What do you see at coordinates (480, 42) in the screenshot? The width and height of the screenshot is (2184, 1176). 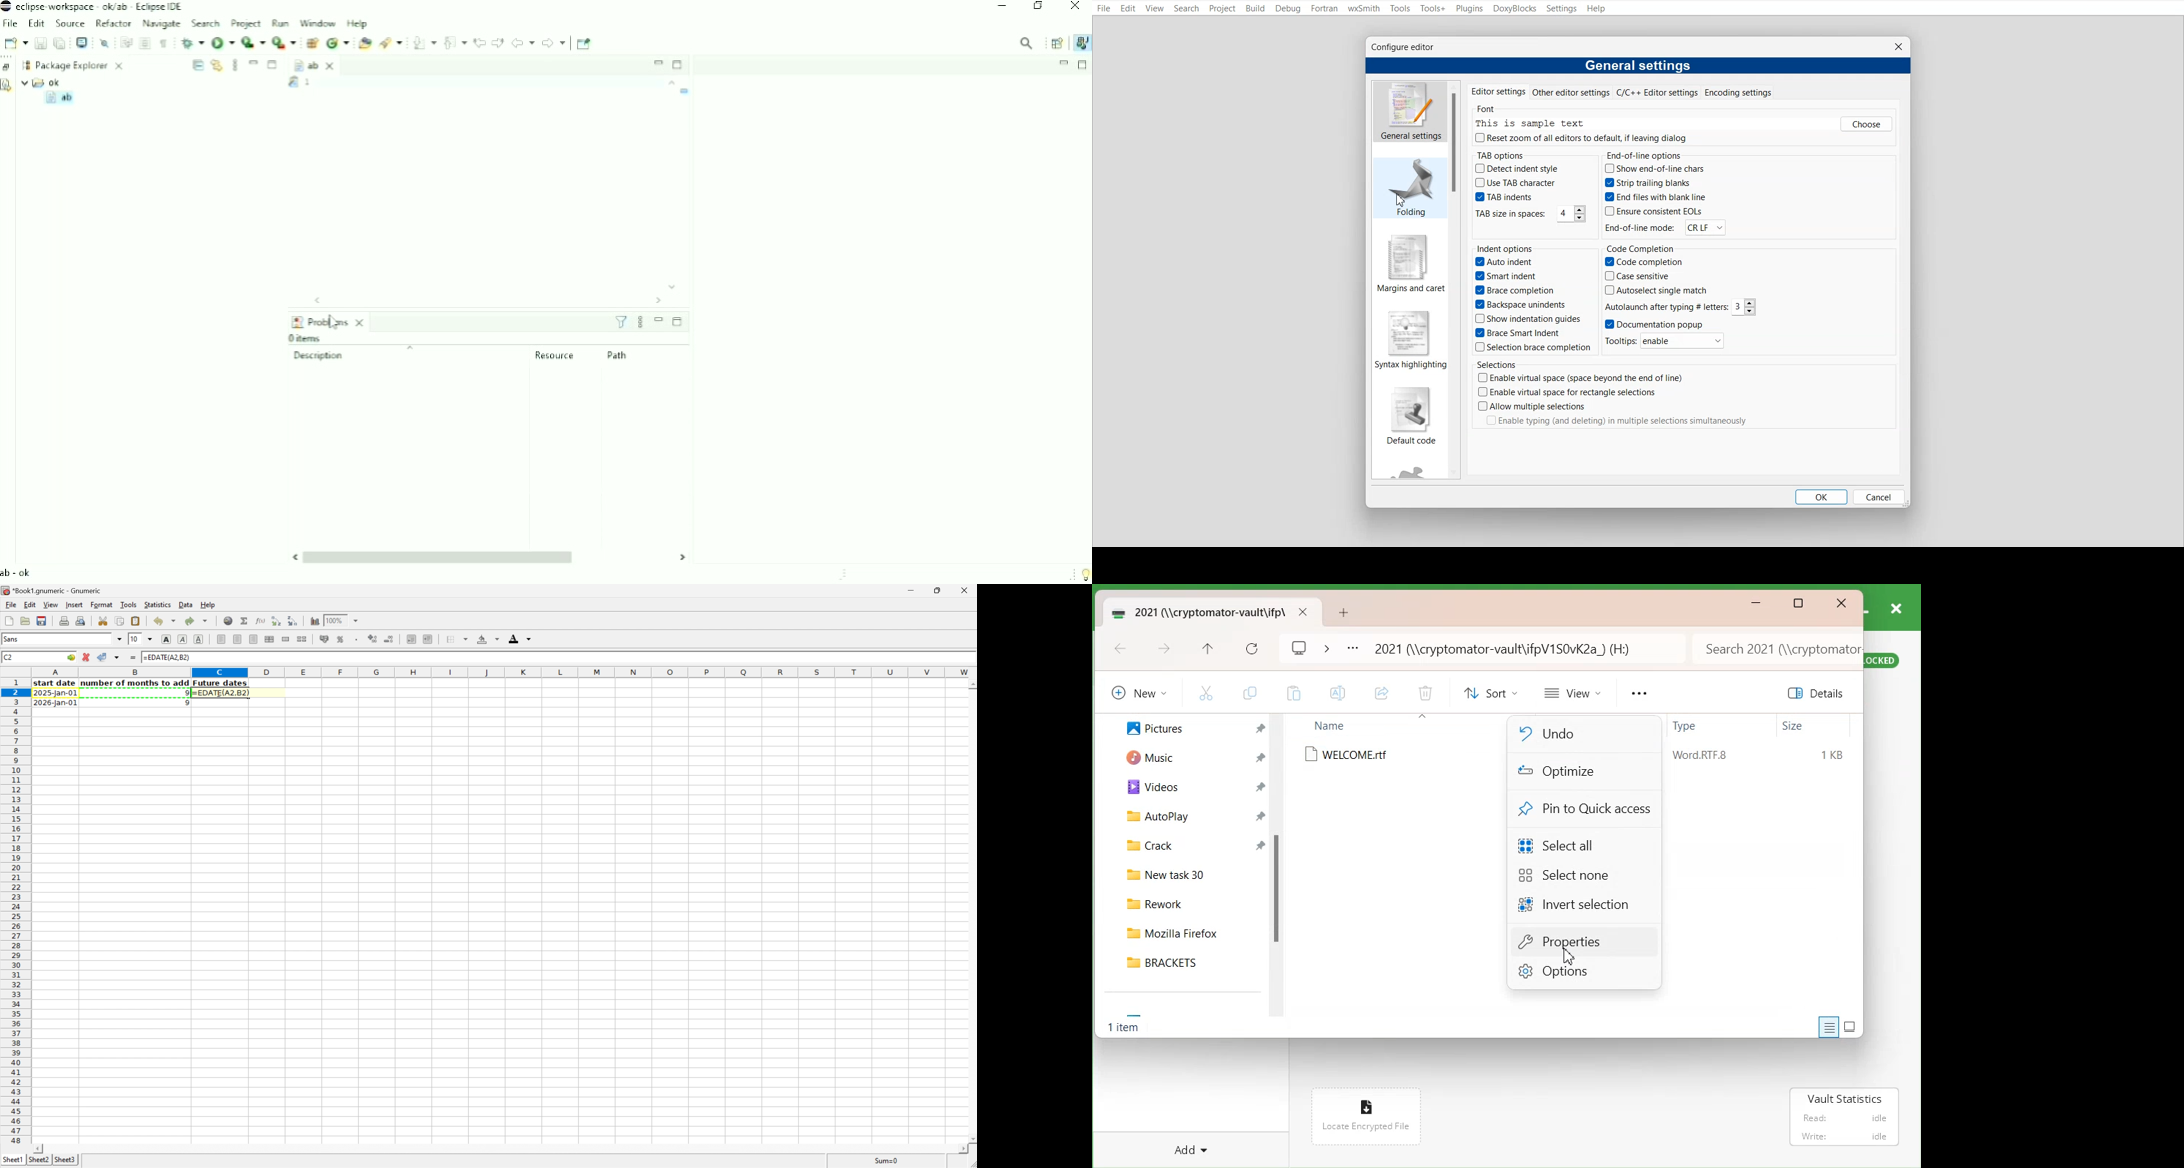 I see `Previous Edit Location` at bounding box center [480, 42].